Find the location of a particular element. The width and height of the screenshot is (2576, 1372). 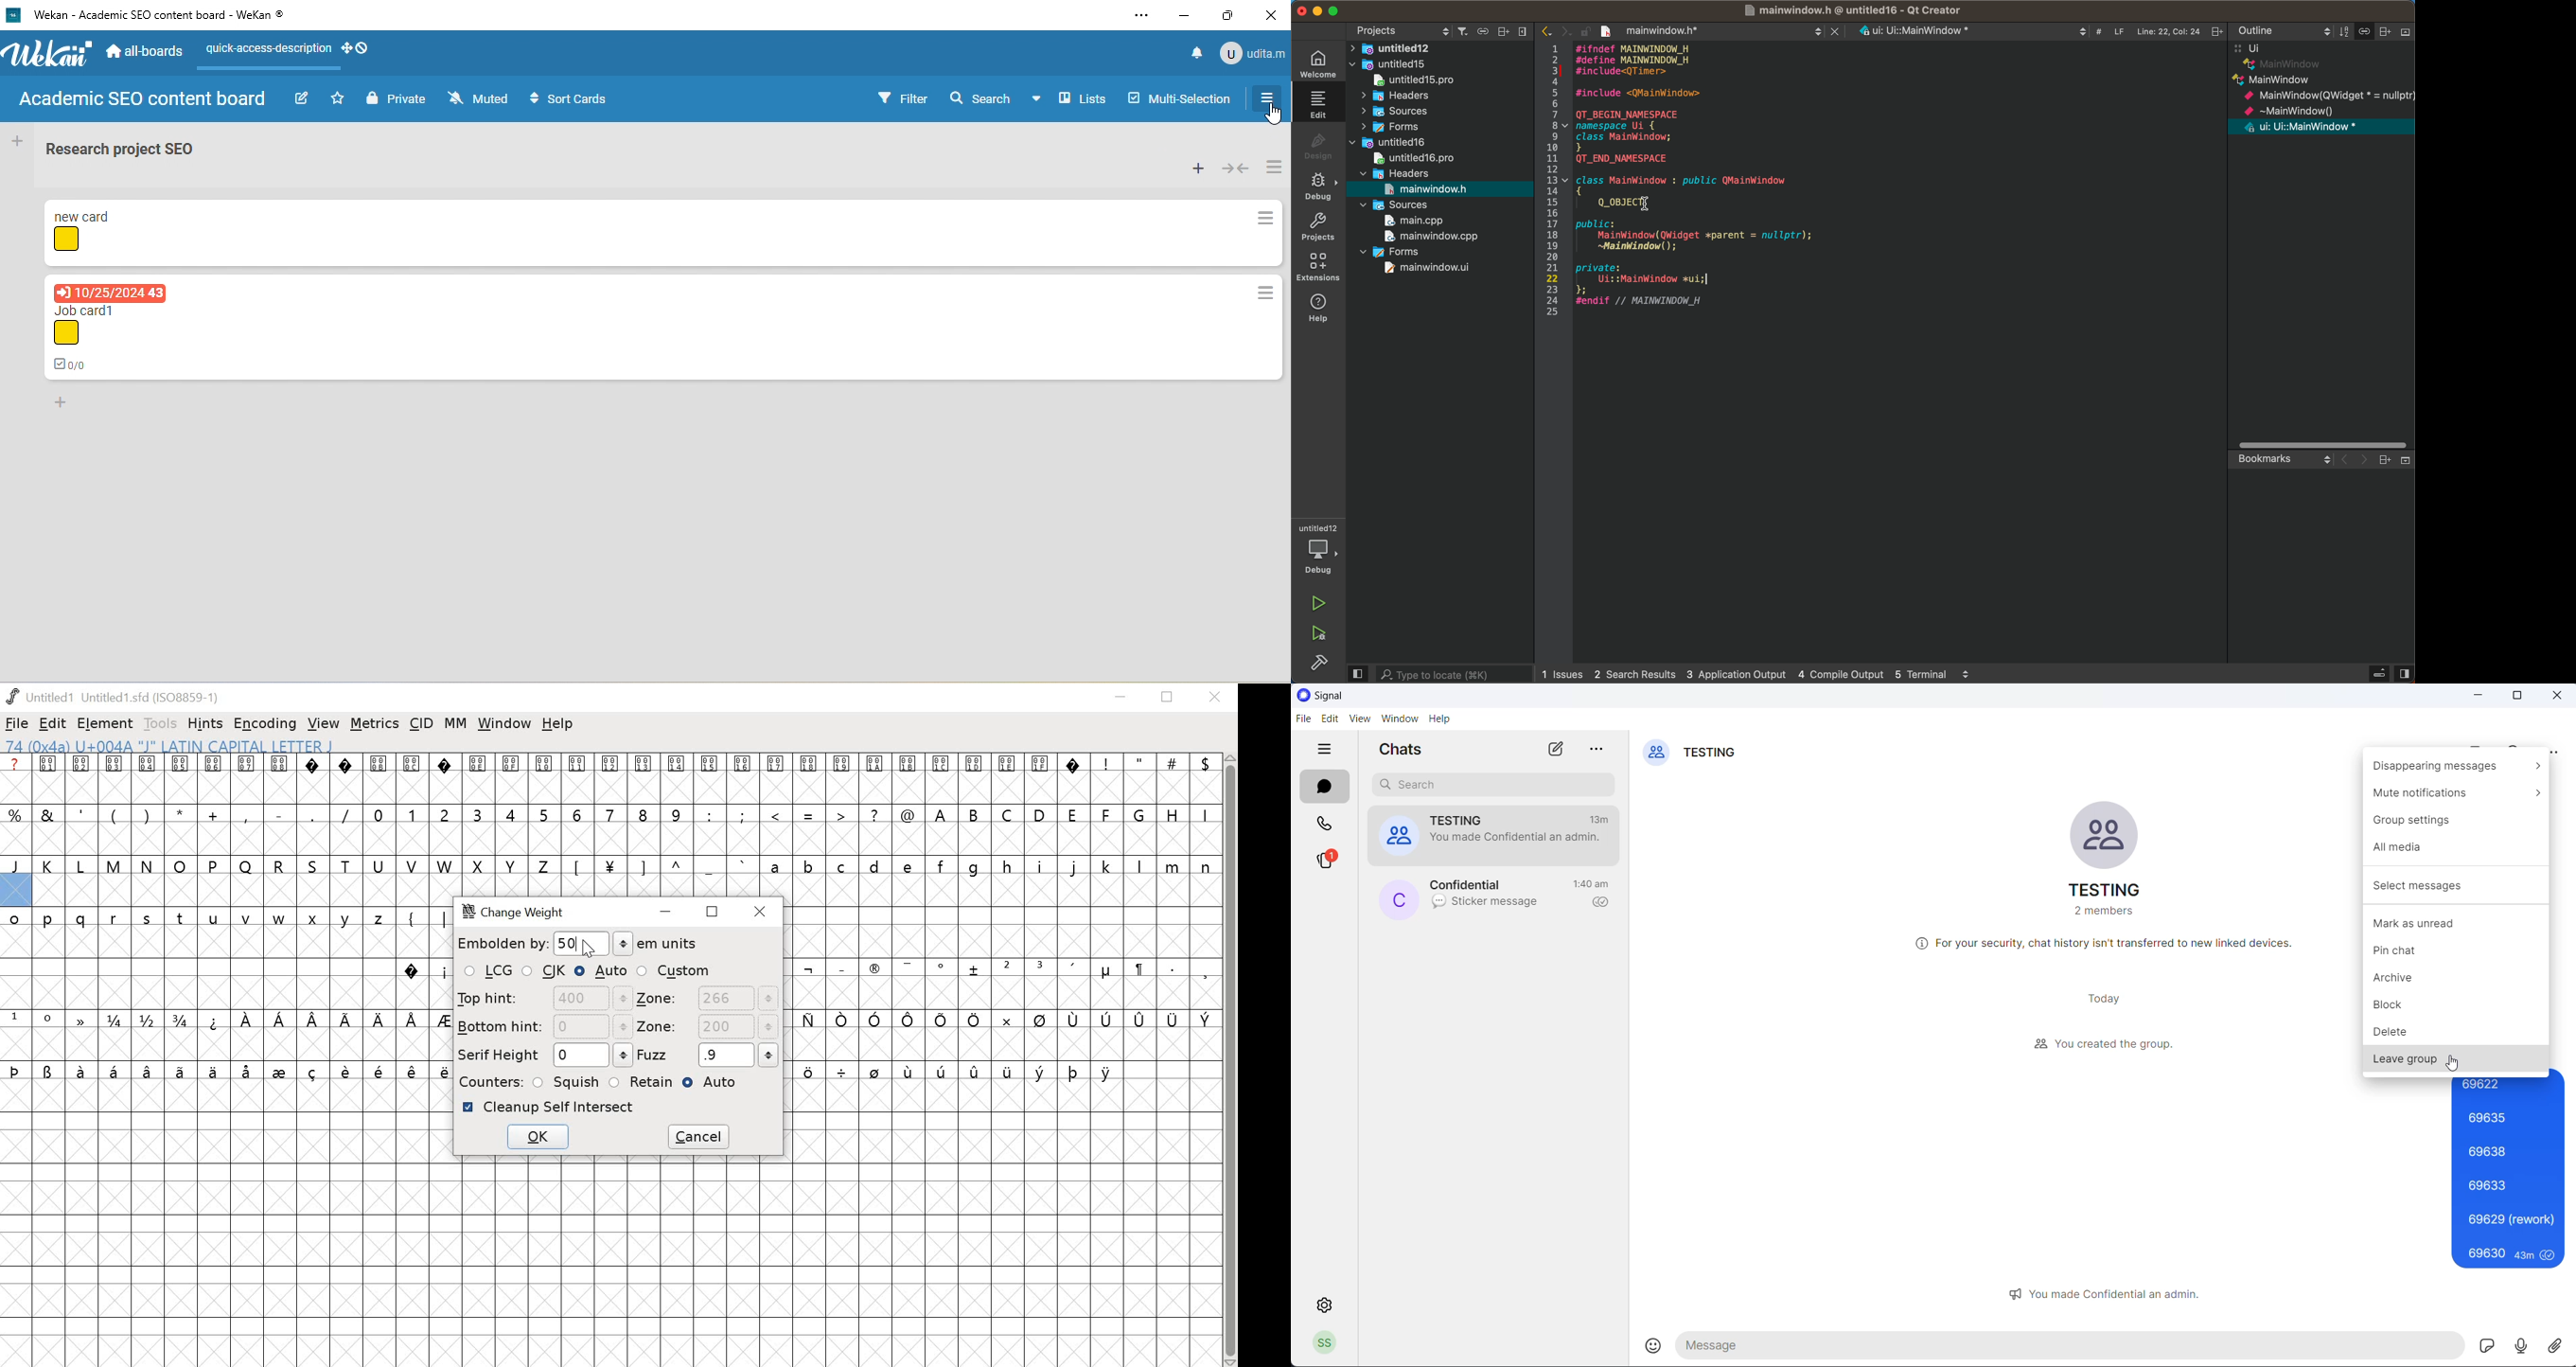

minimize is located at coordinates (668, 913).